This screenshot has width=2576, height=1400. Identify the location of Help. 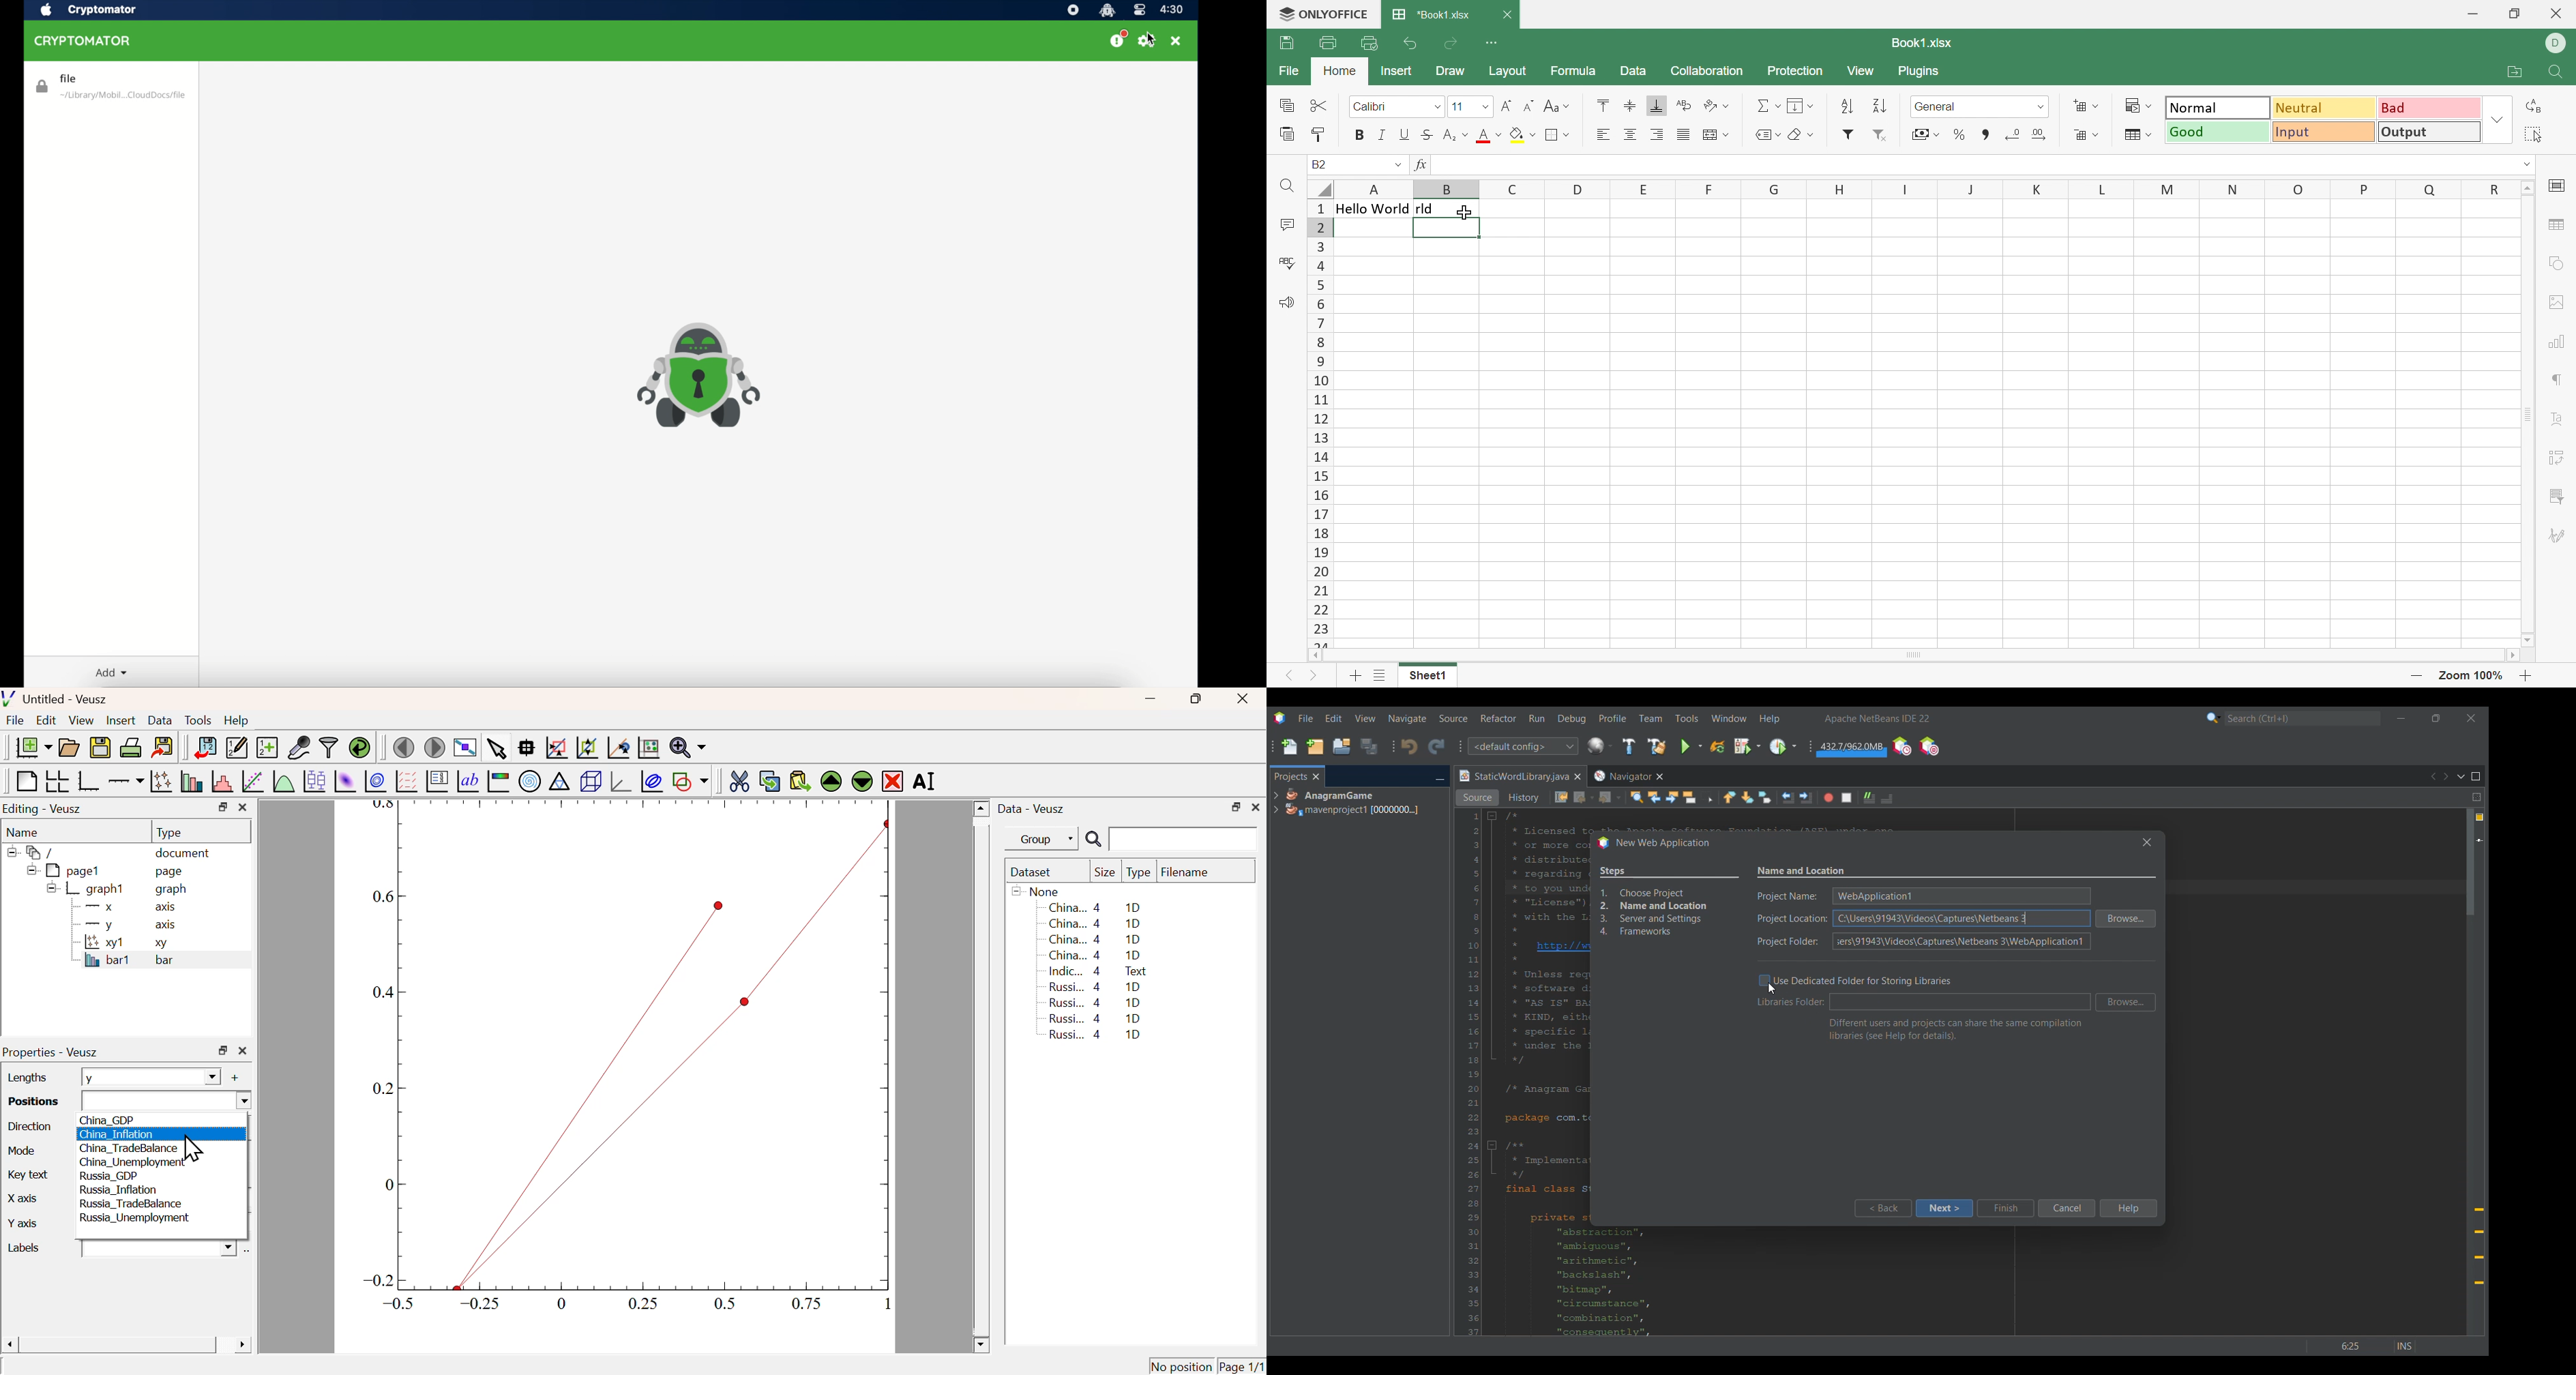
(2127, 1208).